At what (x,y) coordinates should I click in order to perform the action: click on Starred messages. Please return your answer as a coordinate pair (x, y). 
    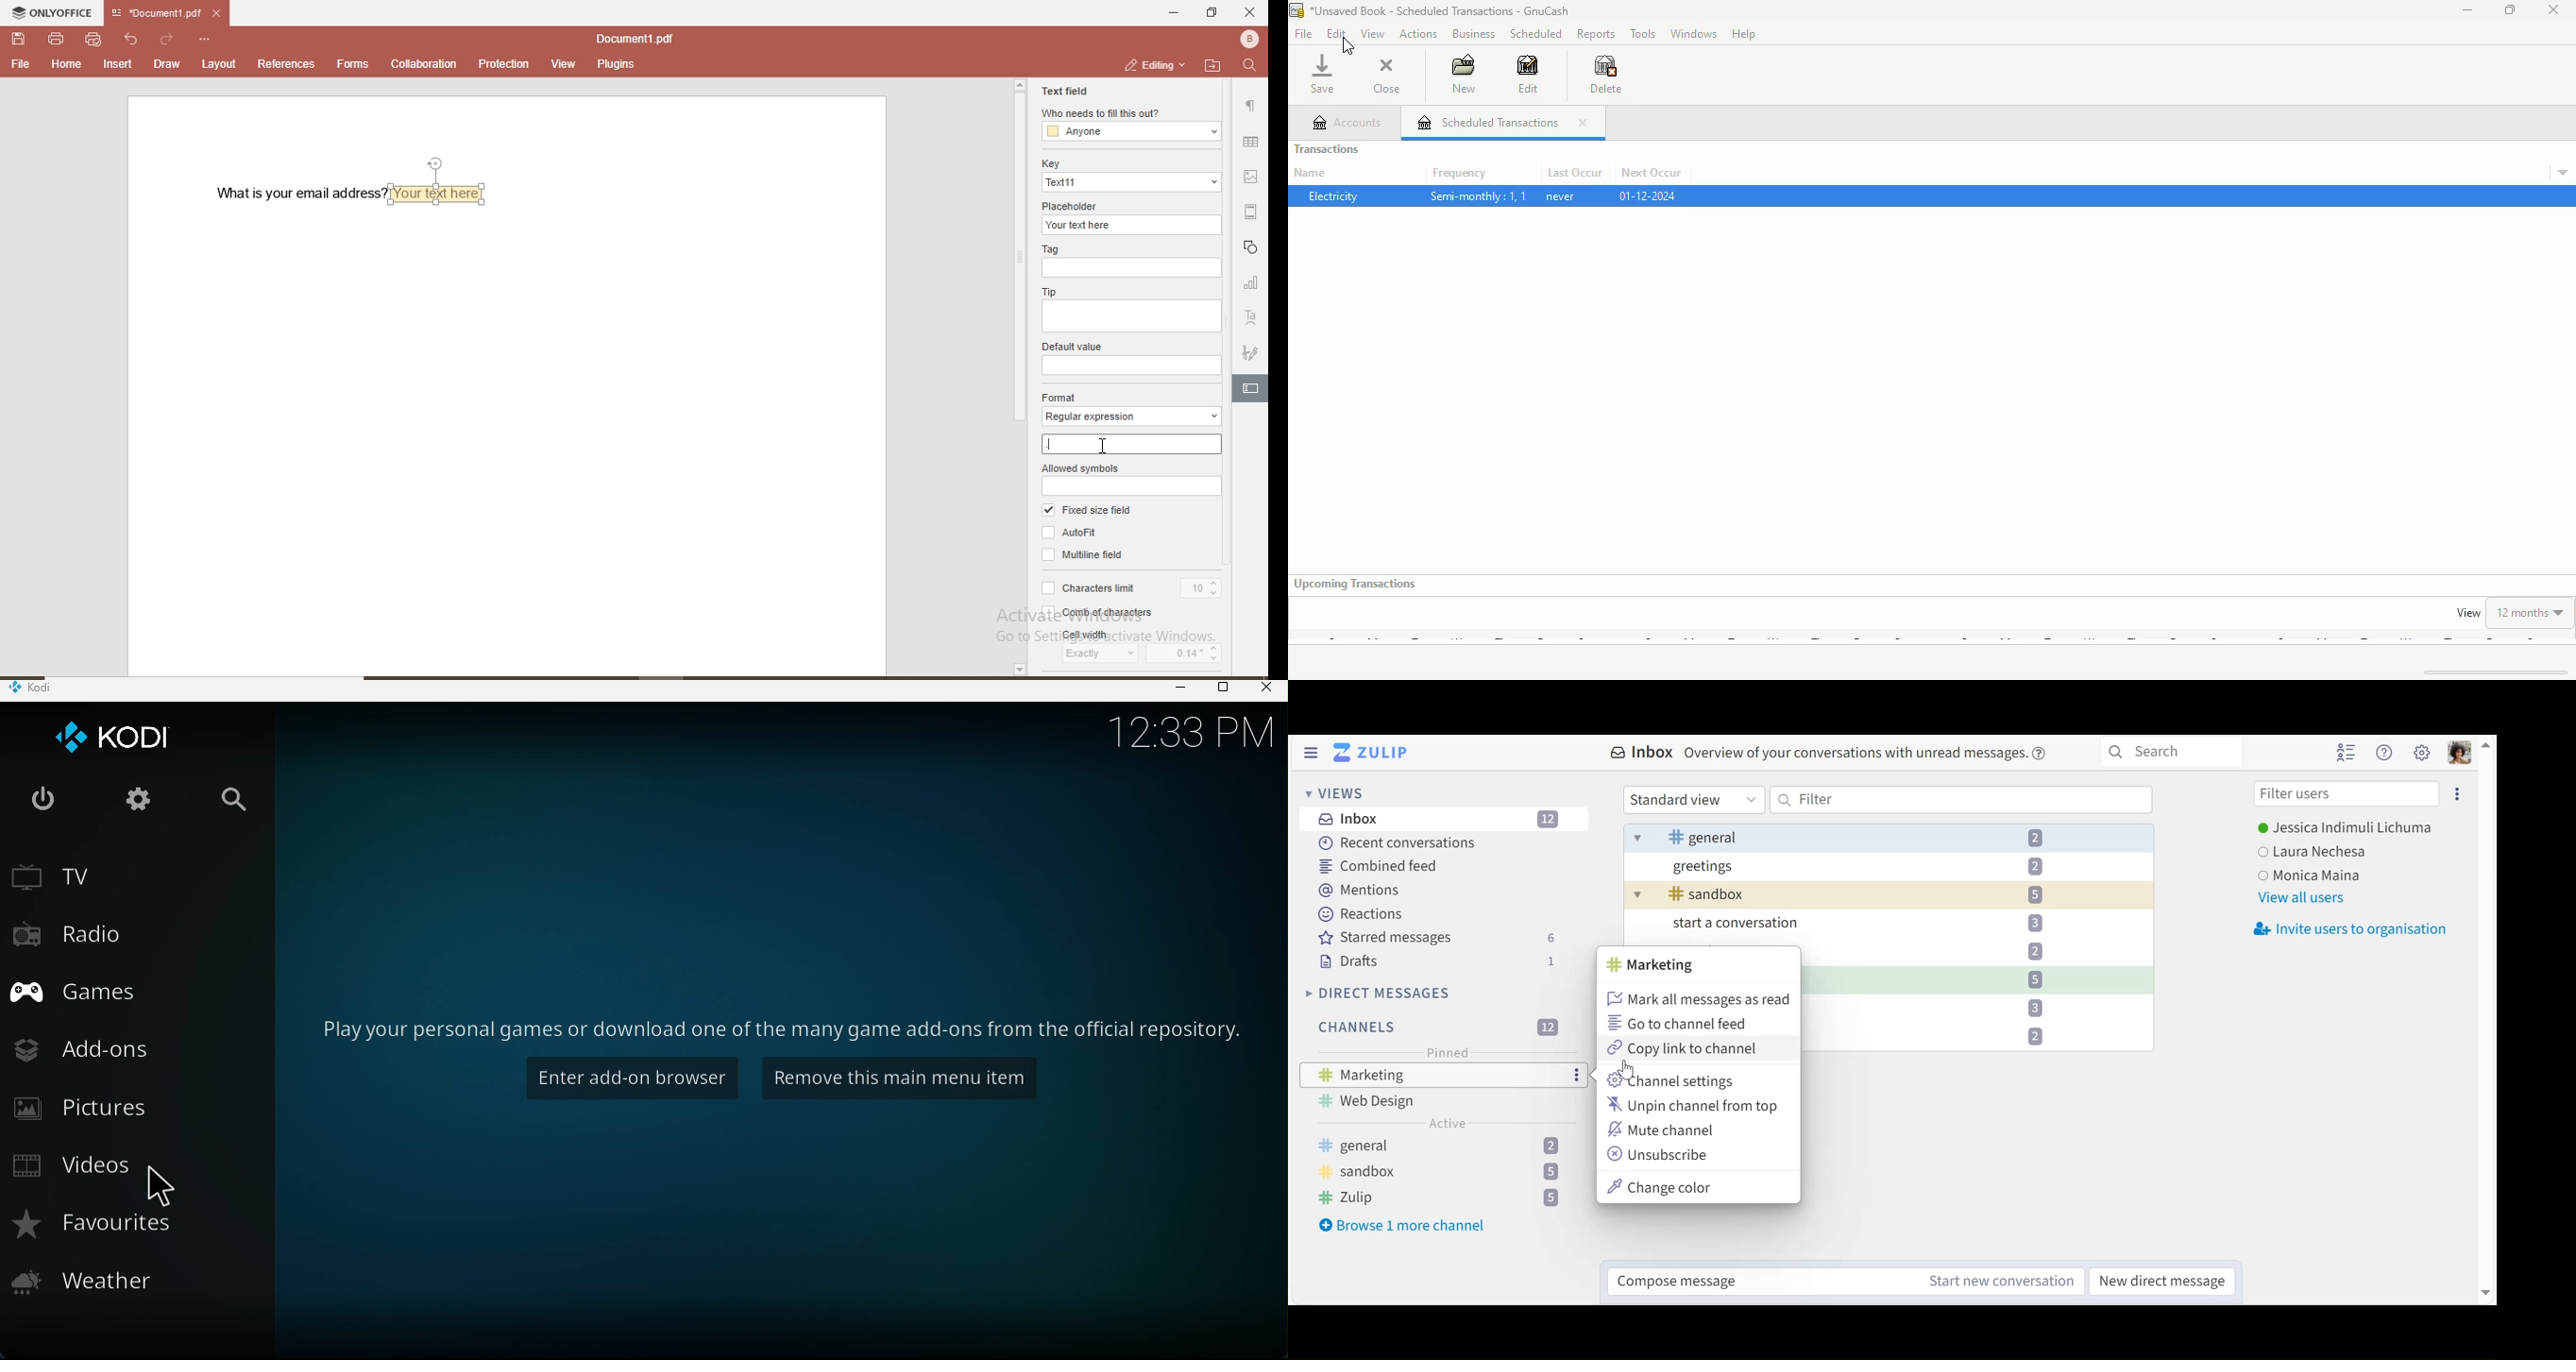
    Looking at the image, I should click on (1437, 938).